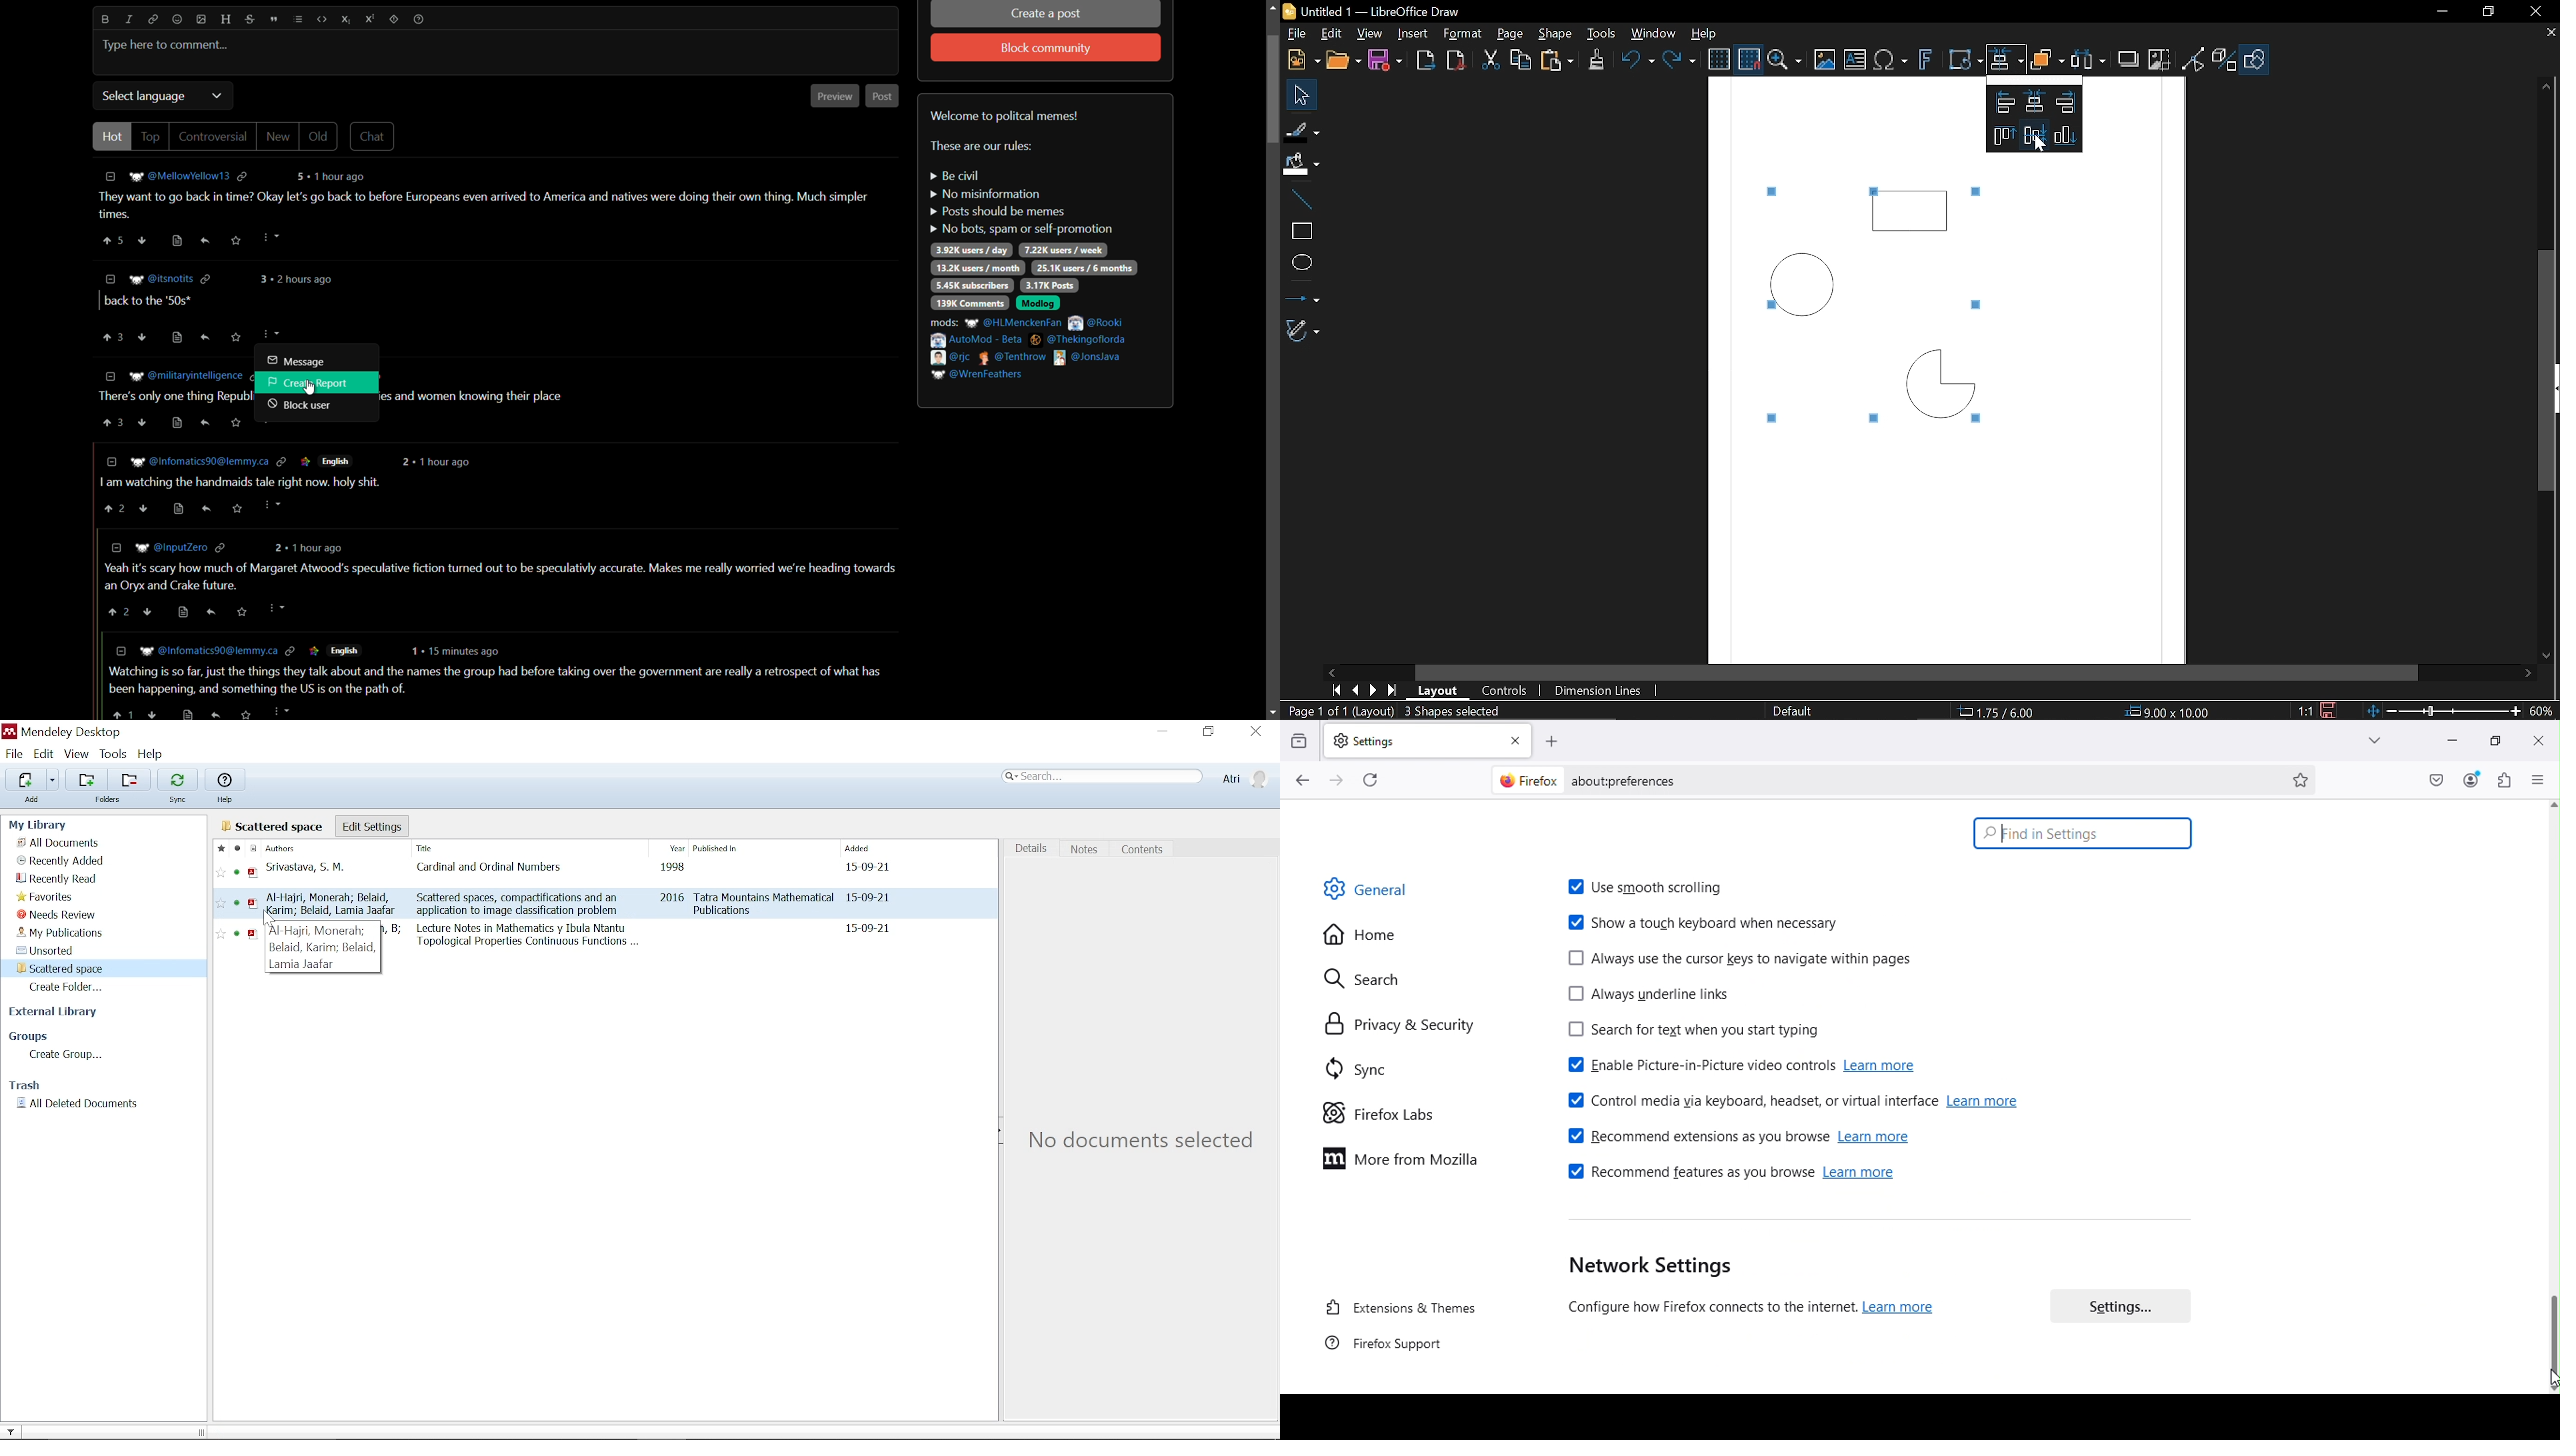 The image size is (2576, 1456). What do you see at coordinates (1411, 35) in the screenshot?
I see `Insert` at bounding box center [1411, 35].